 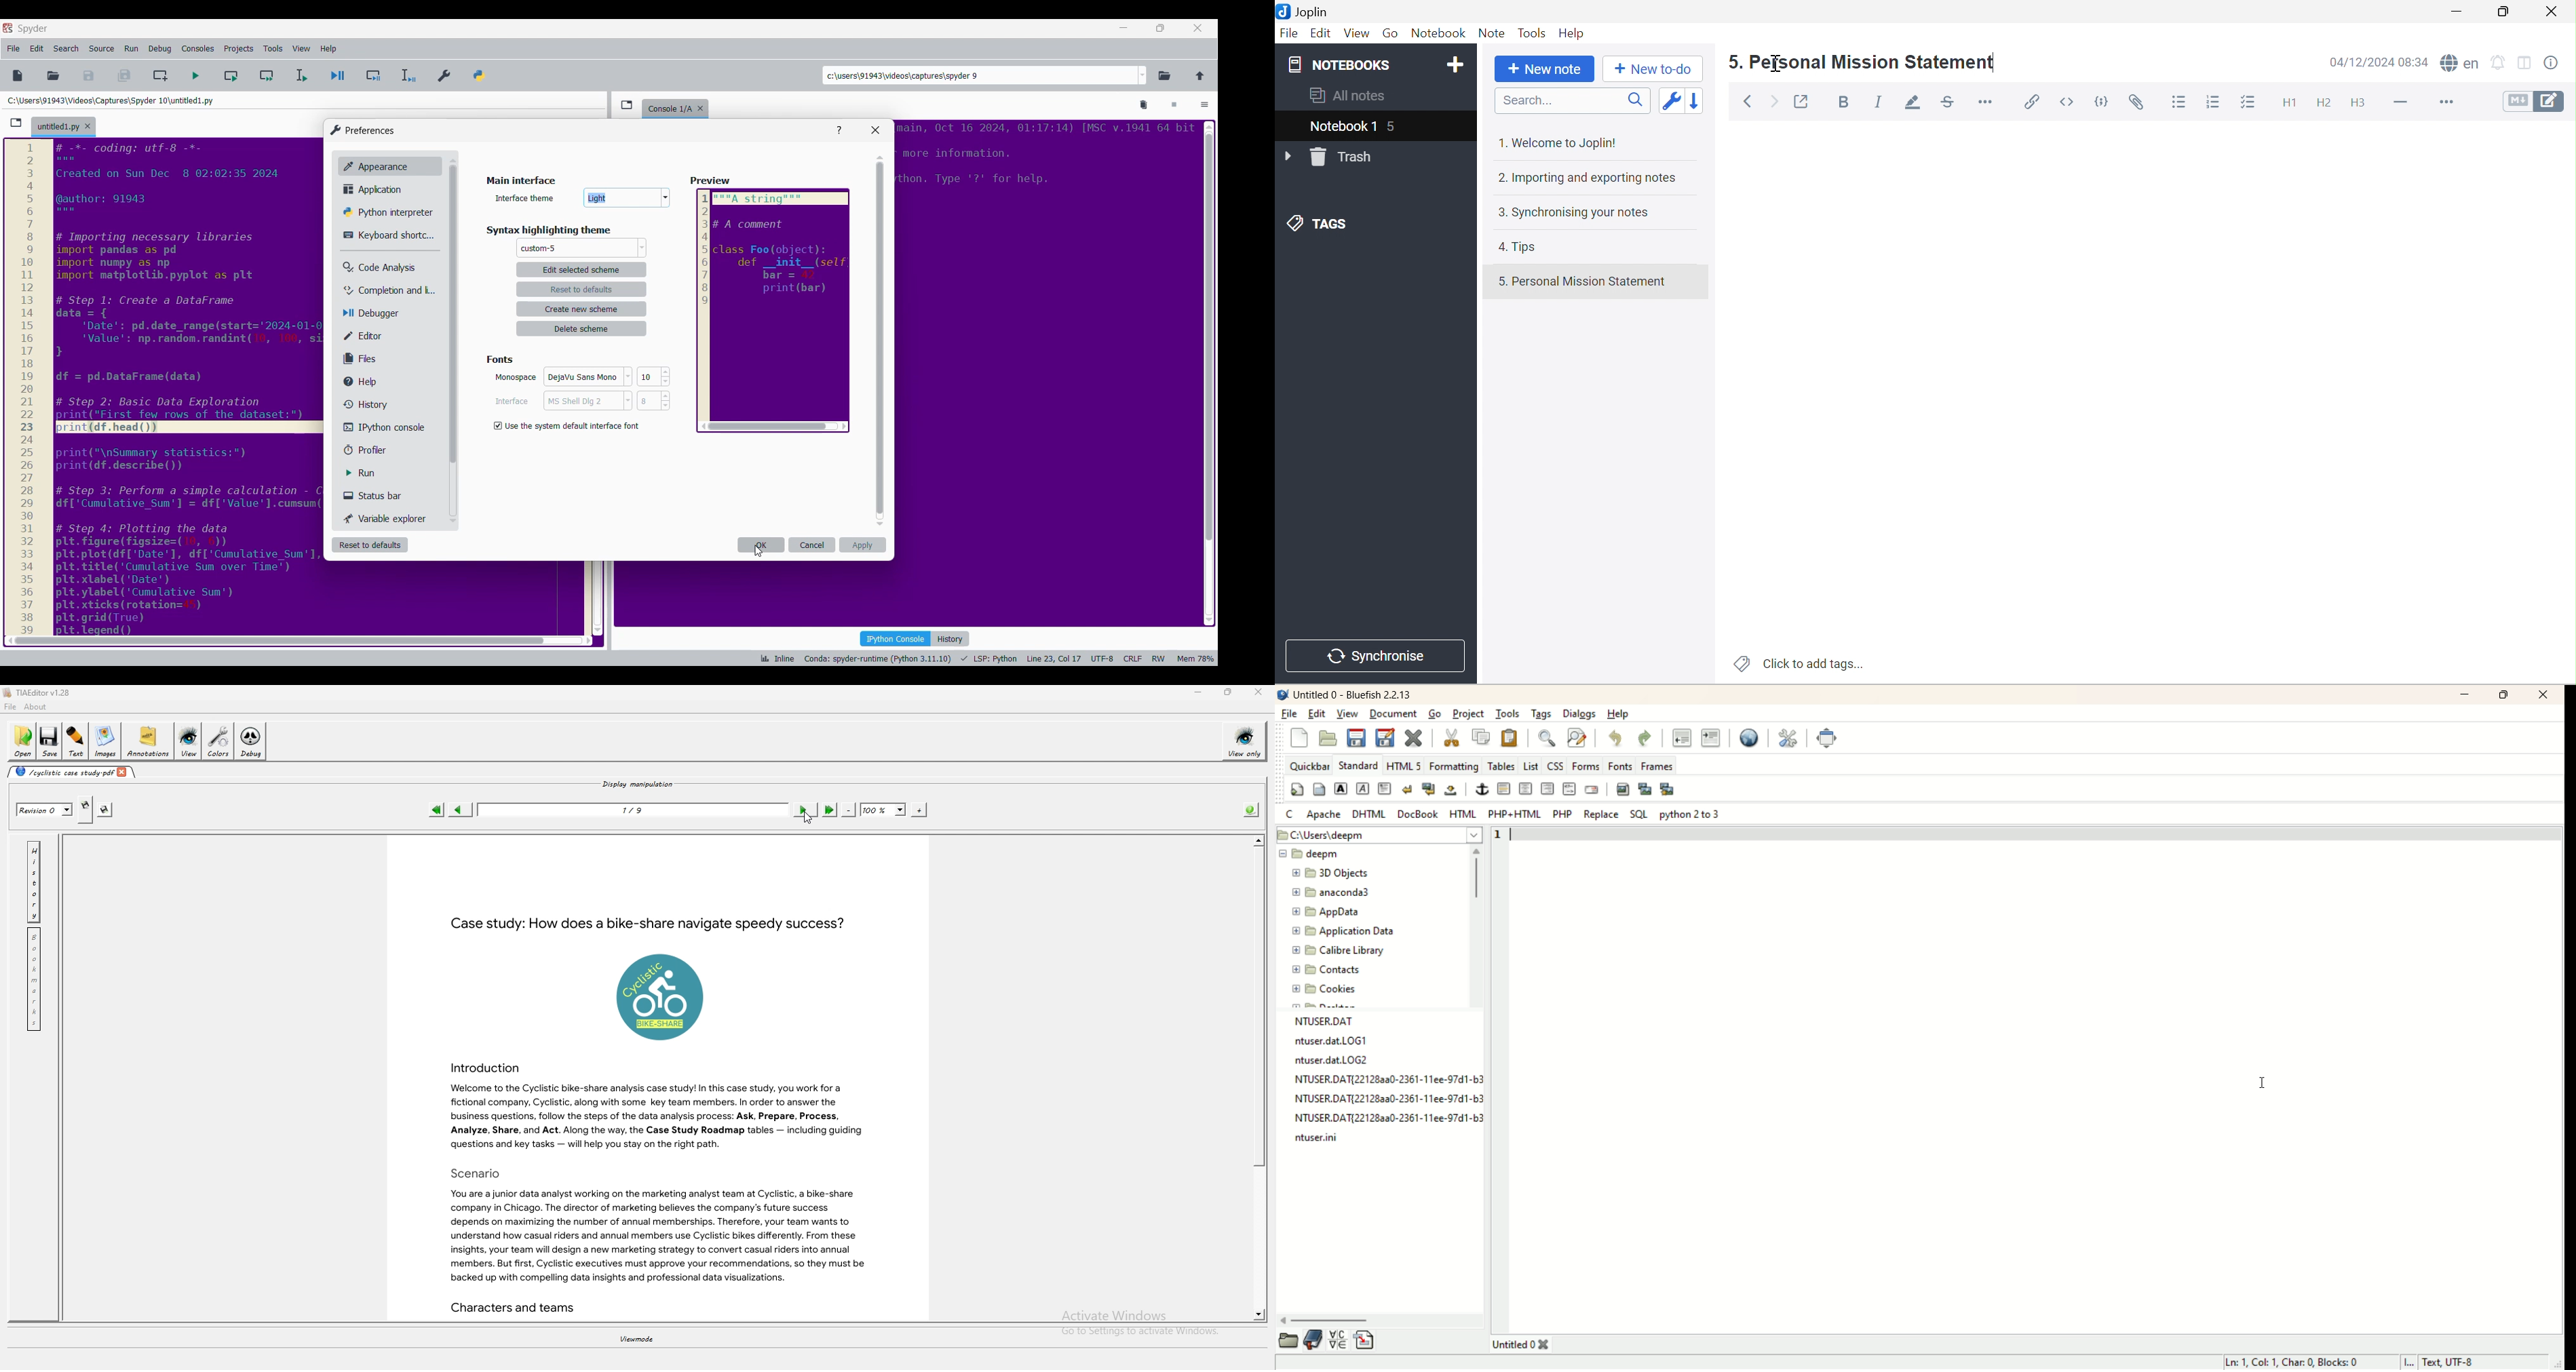 I want to click on IPython console, so click(x=895, y=638).